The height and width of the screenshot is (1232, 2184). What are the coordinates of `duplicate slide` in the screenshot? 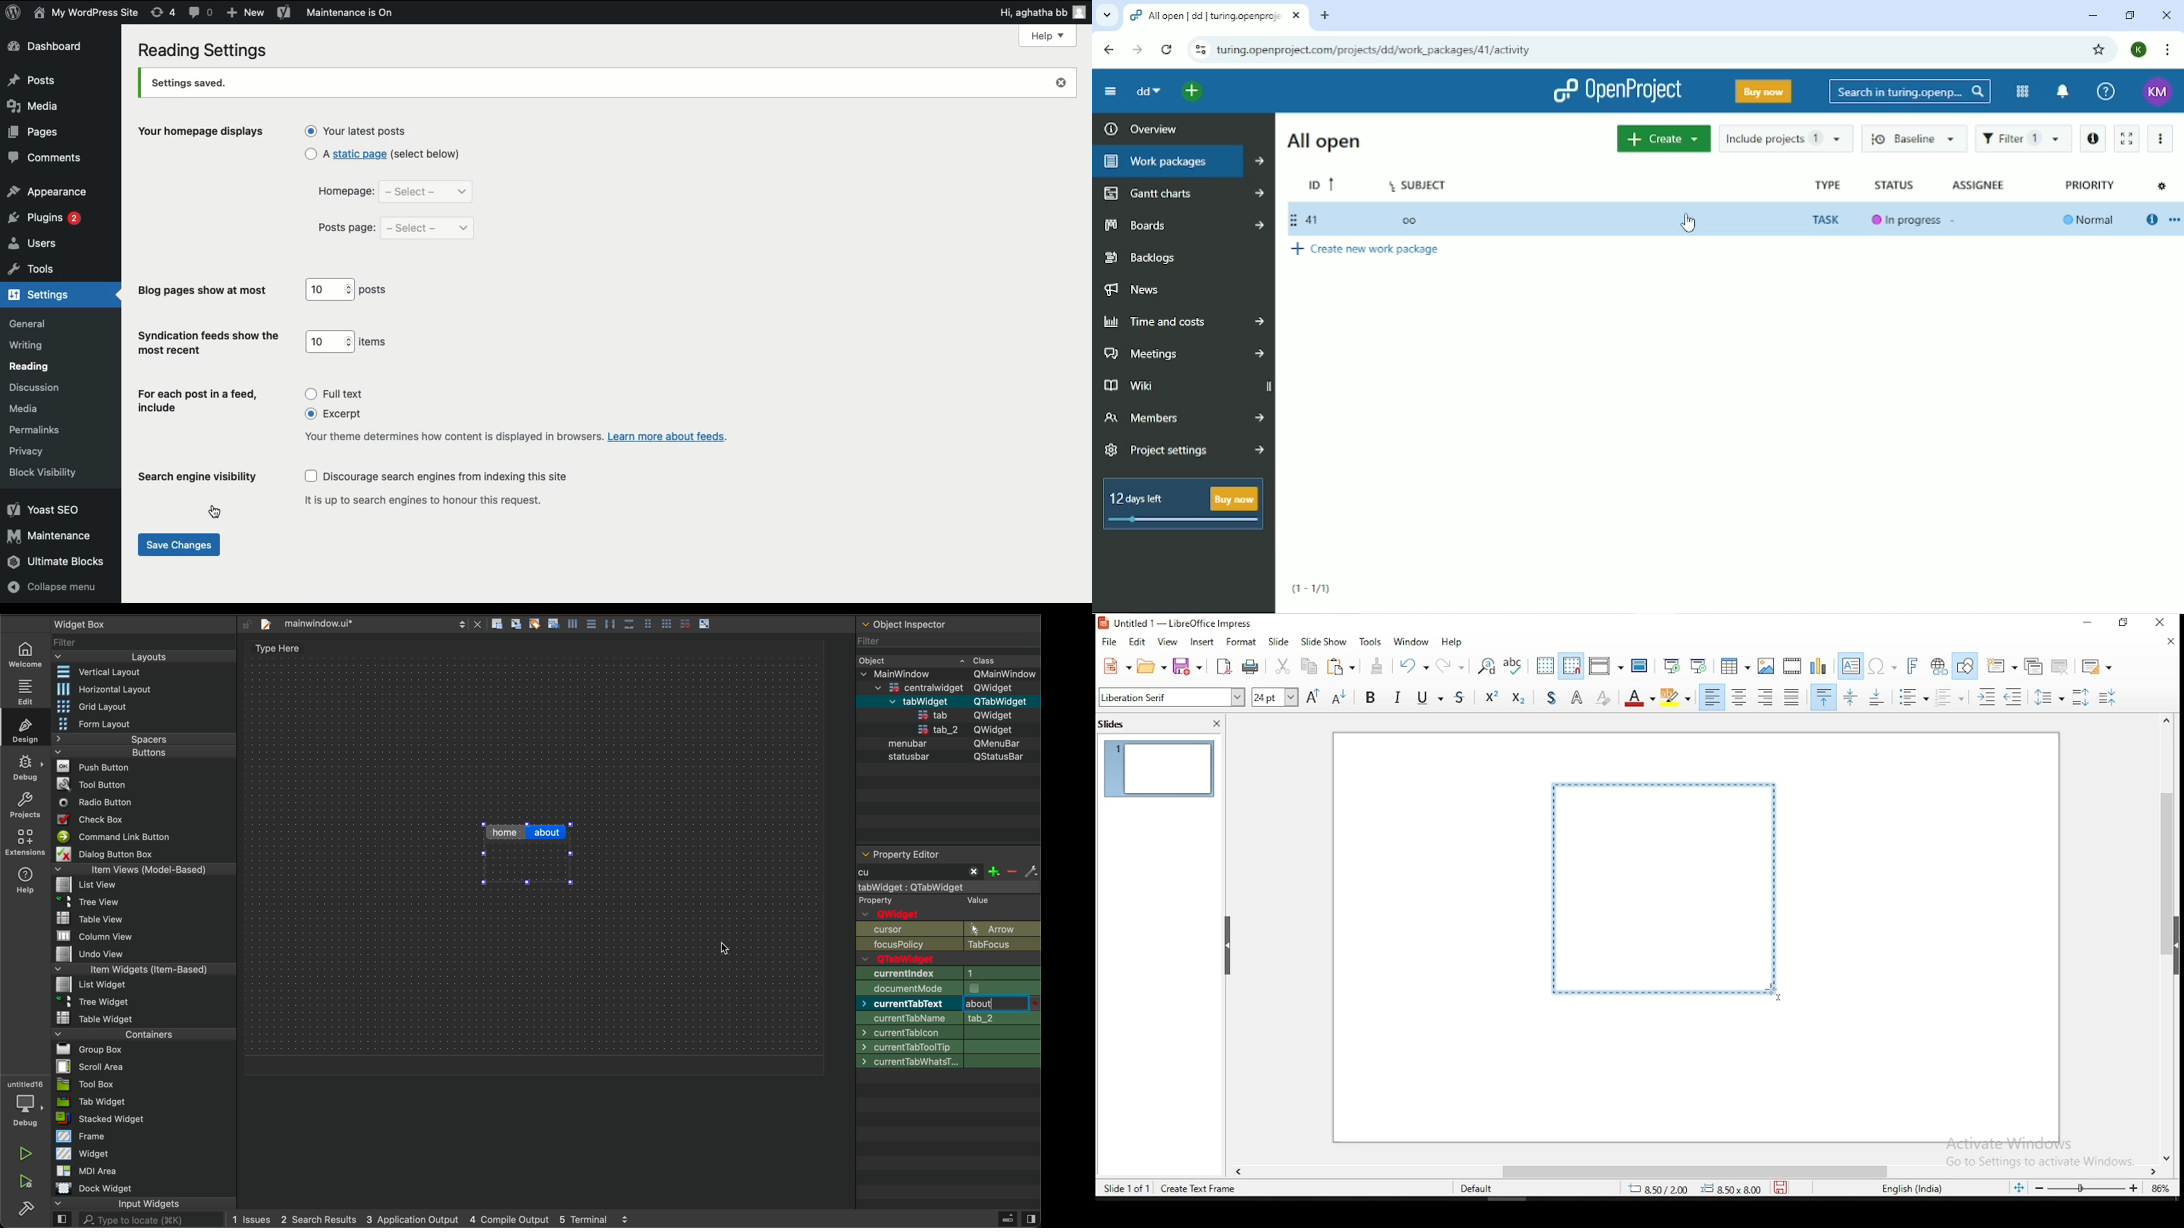 It's located at (2032, 664).